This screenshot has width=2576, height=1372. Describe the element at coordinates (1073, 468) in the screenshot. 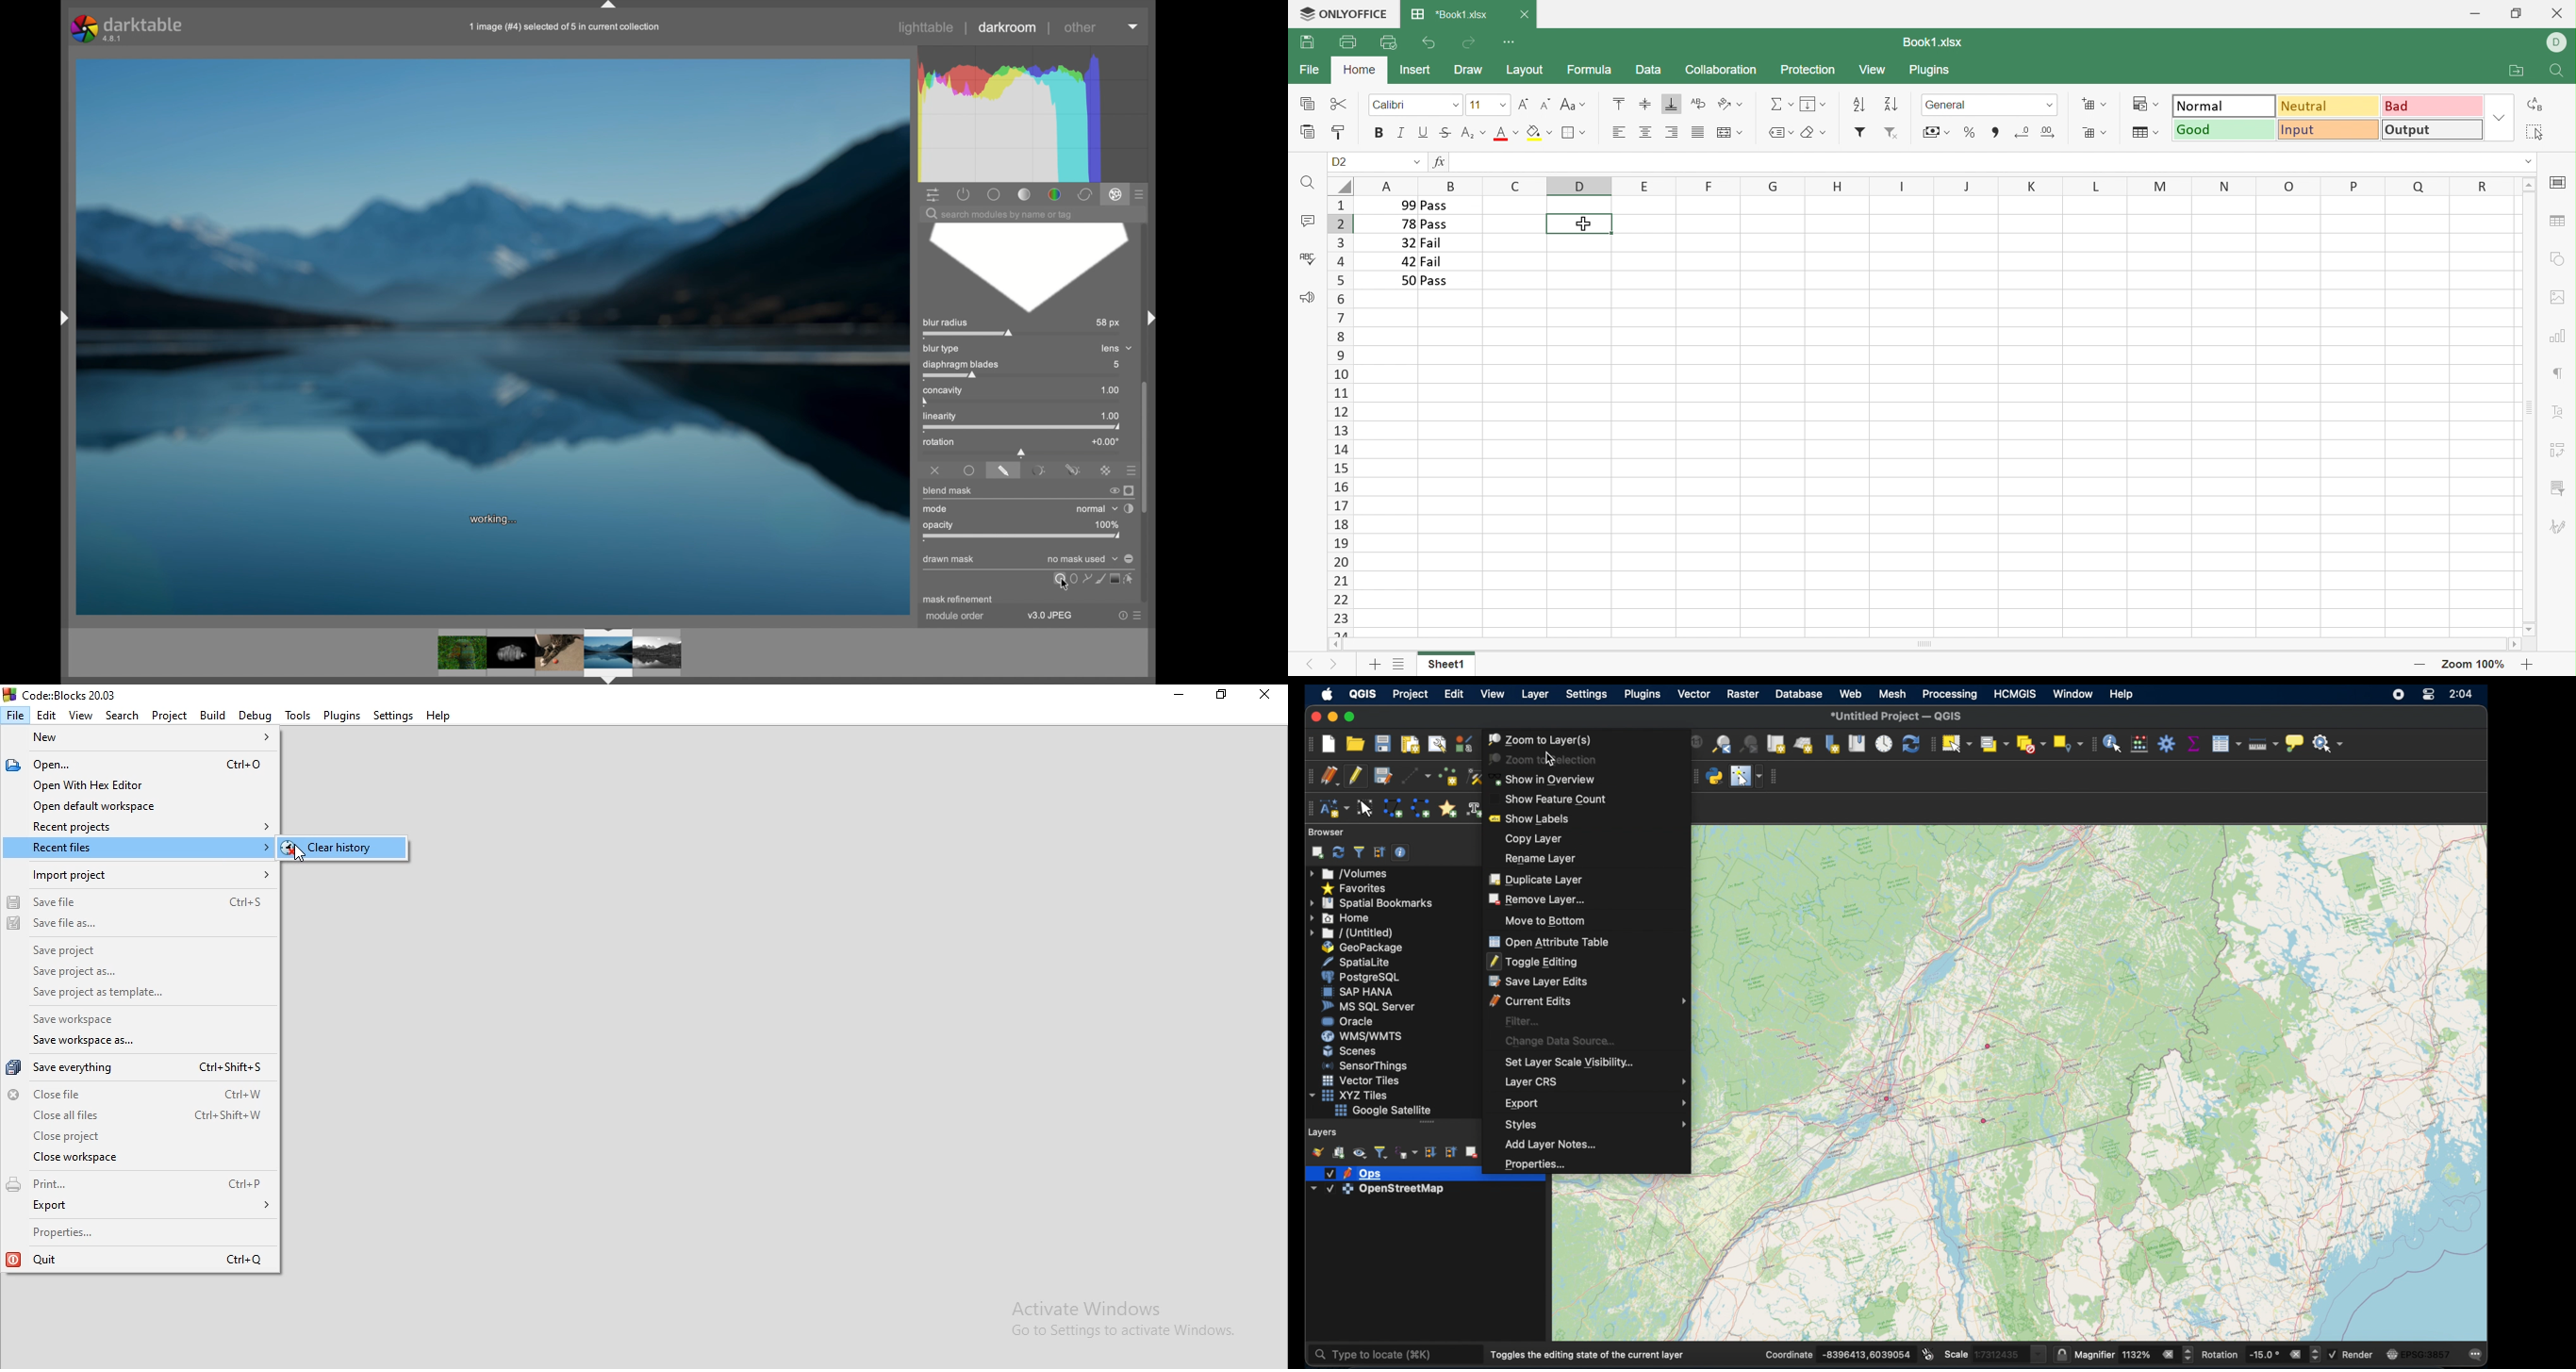

I see `drawn and parametric mask` at that location.